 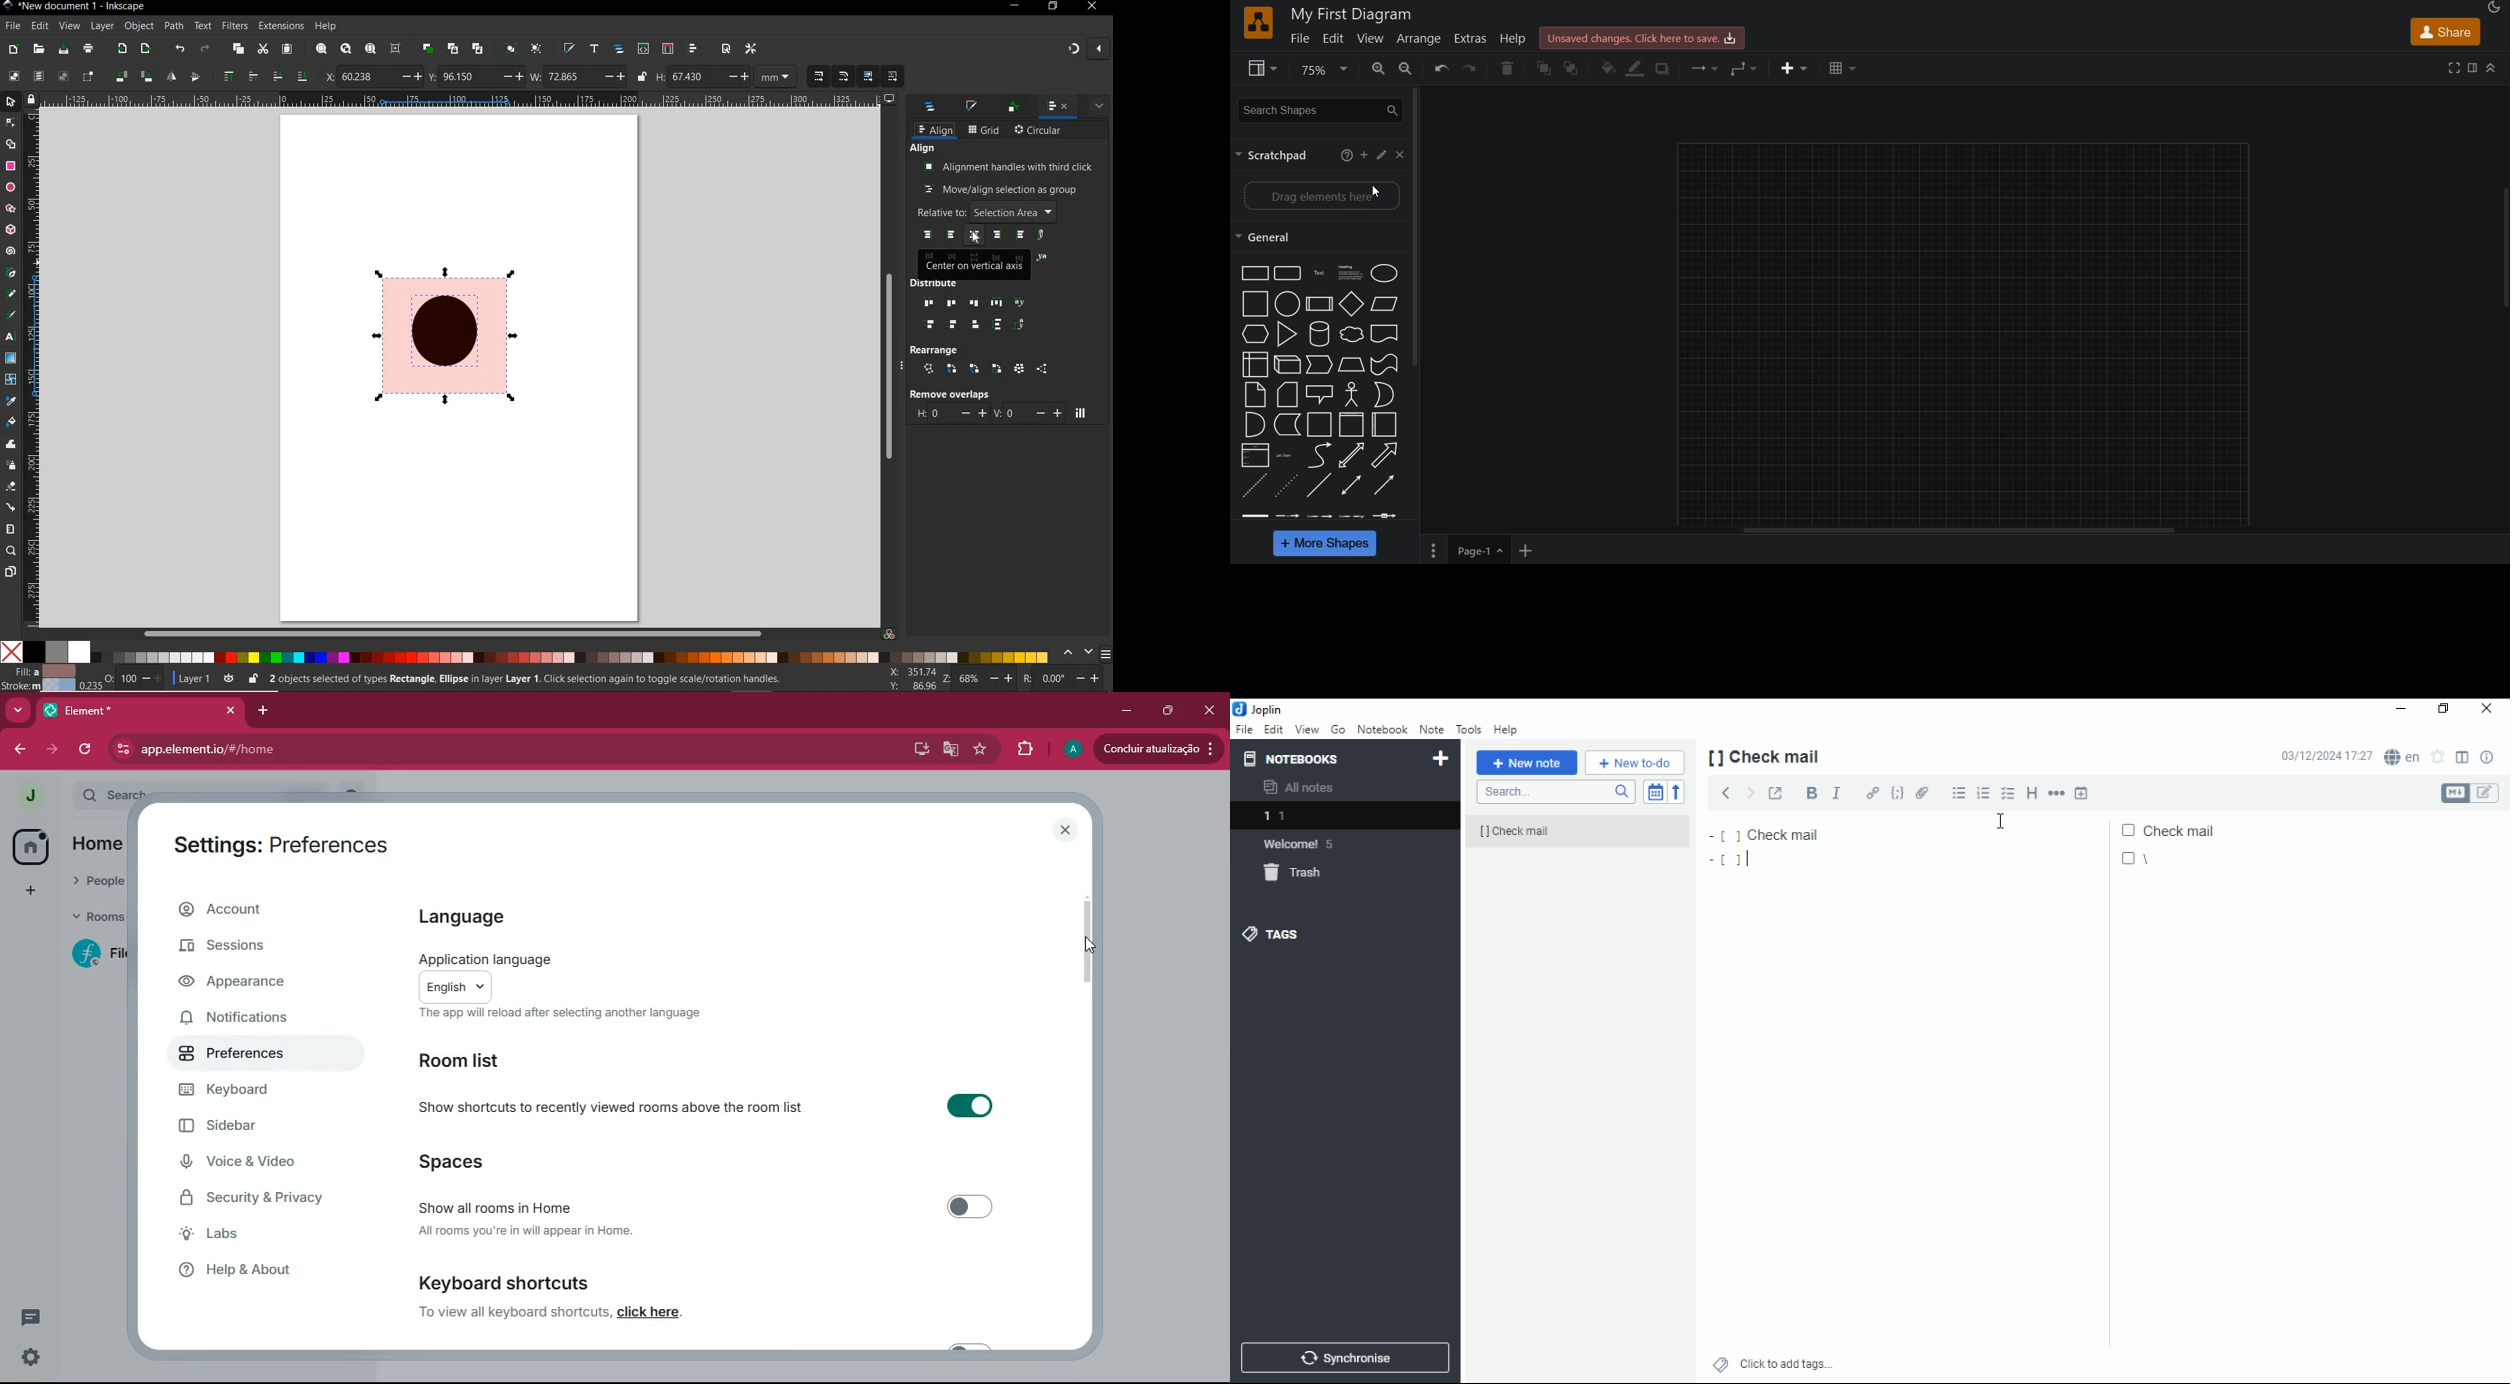 I want to click on tags, so click(x=1282, y=939).